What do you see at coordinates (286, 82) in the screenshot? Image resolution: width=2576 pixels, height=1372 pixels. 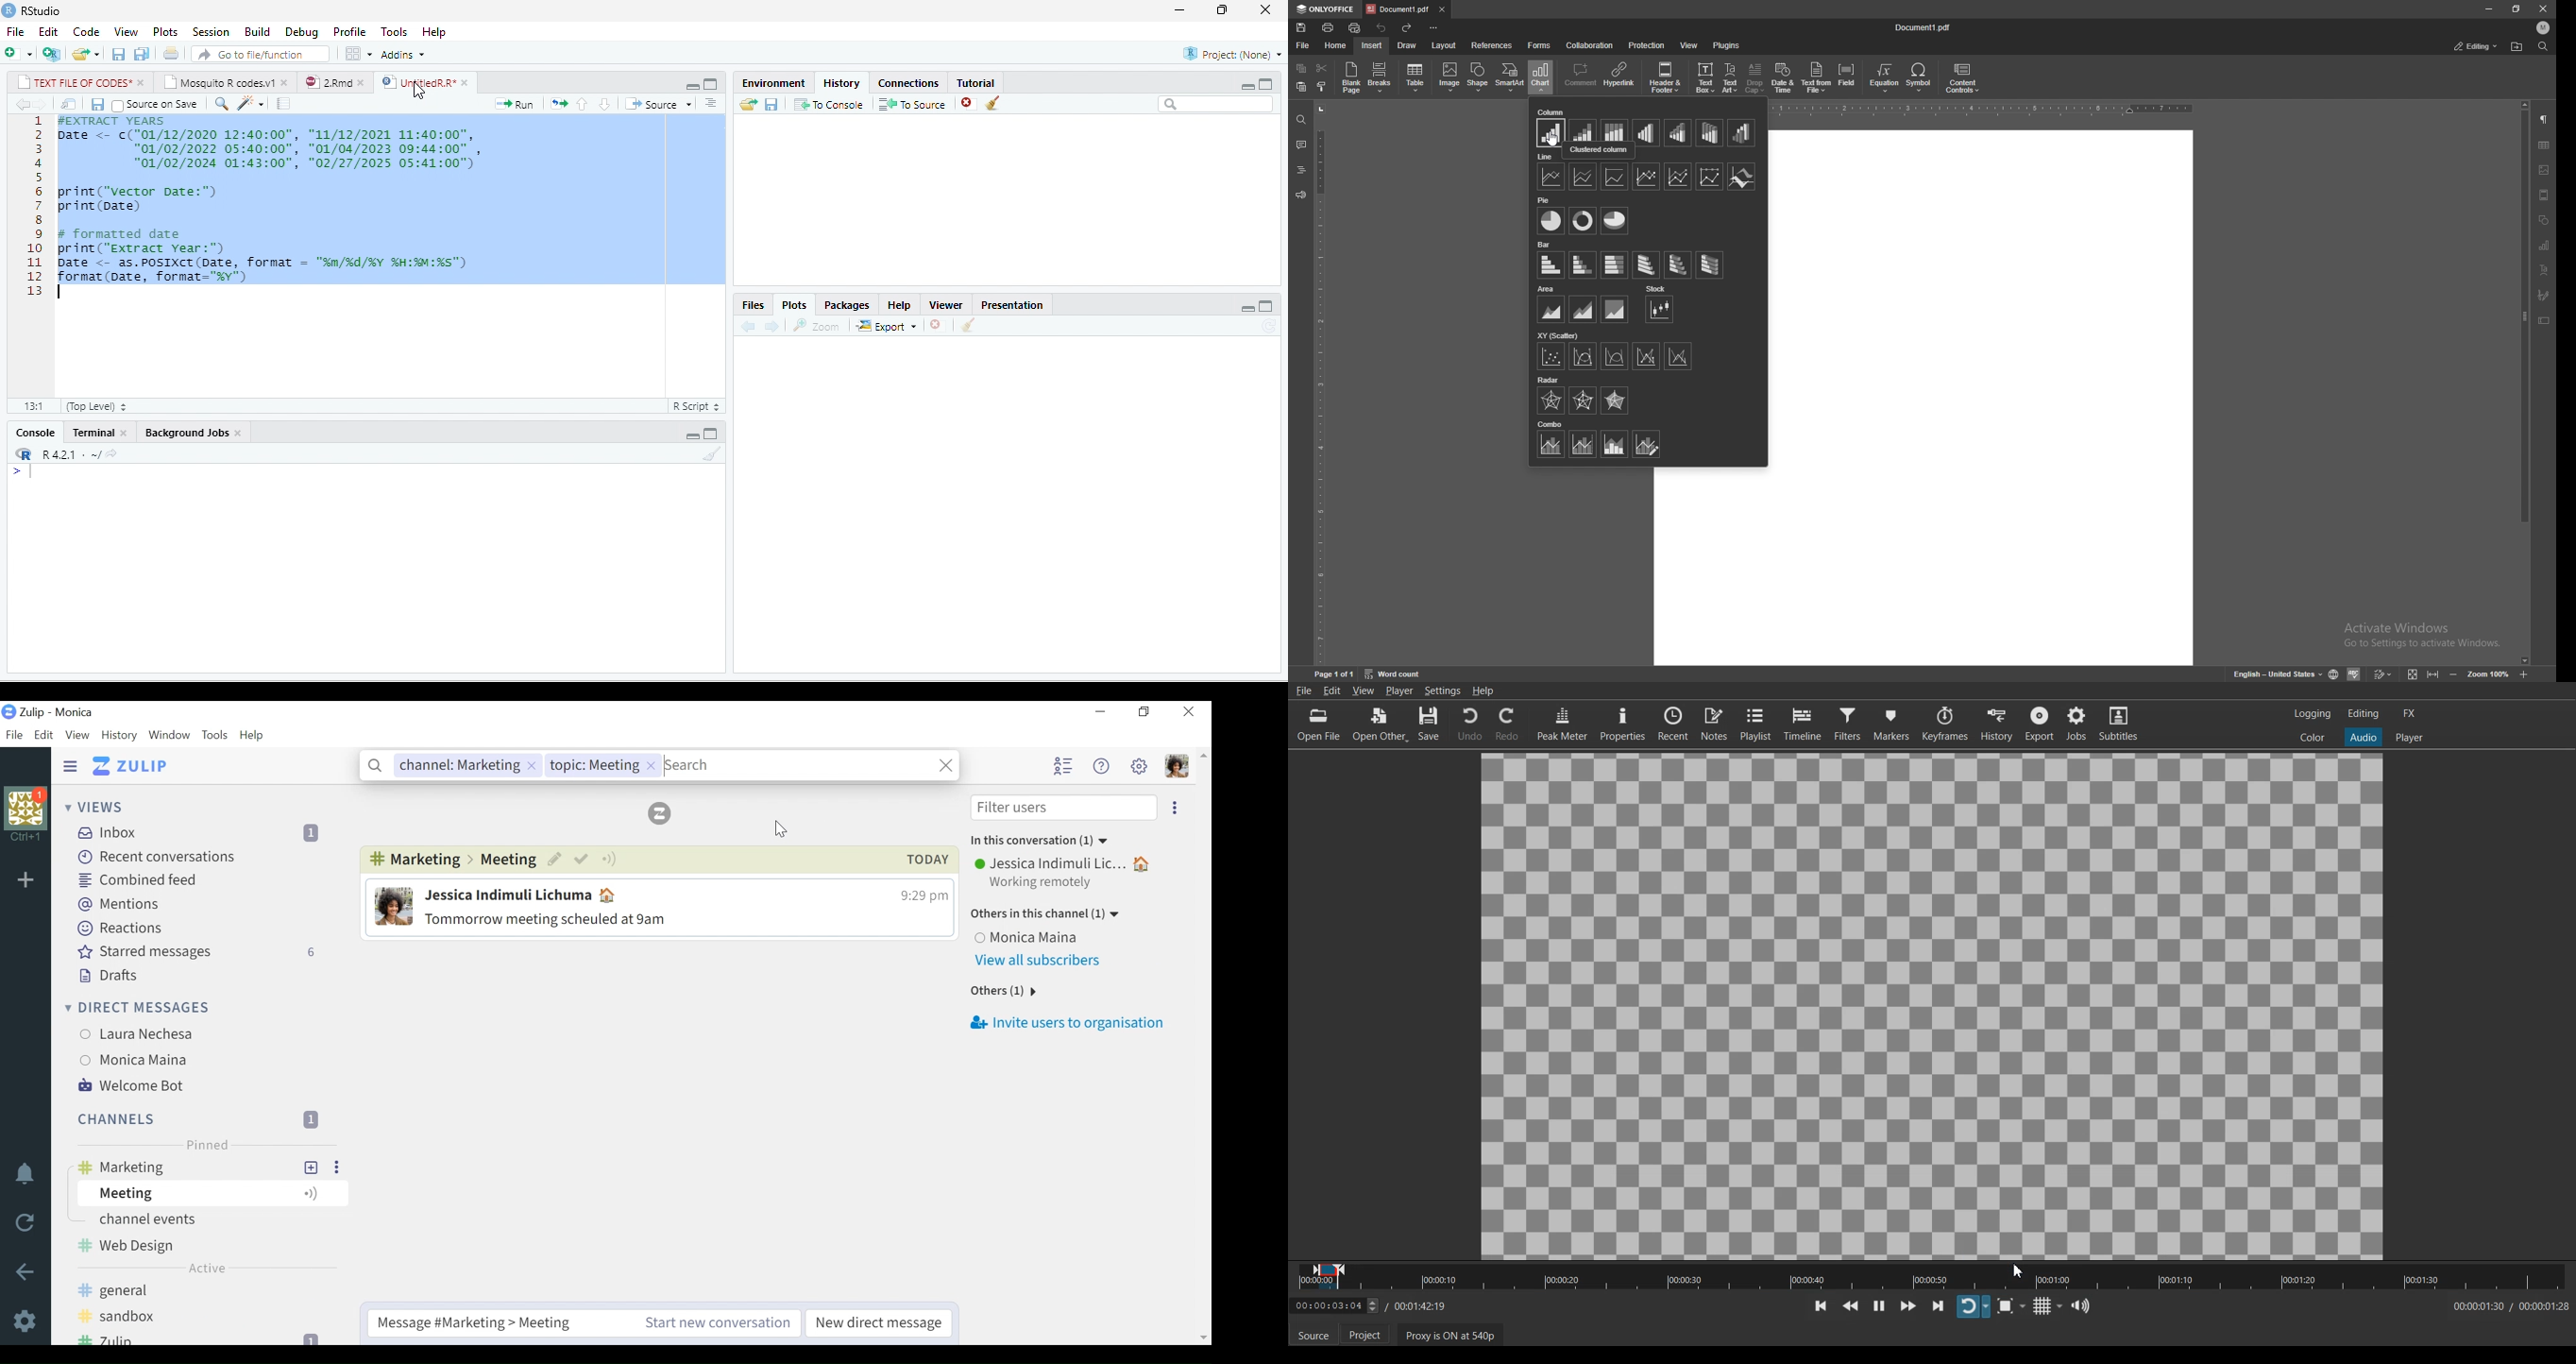 I see `close` at bounding box center [286, 82].